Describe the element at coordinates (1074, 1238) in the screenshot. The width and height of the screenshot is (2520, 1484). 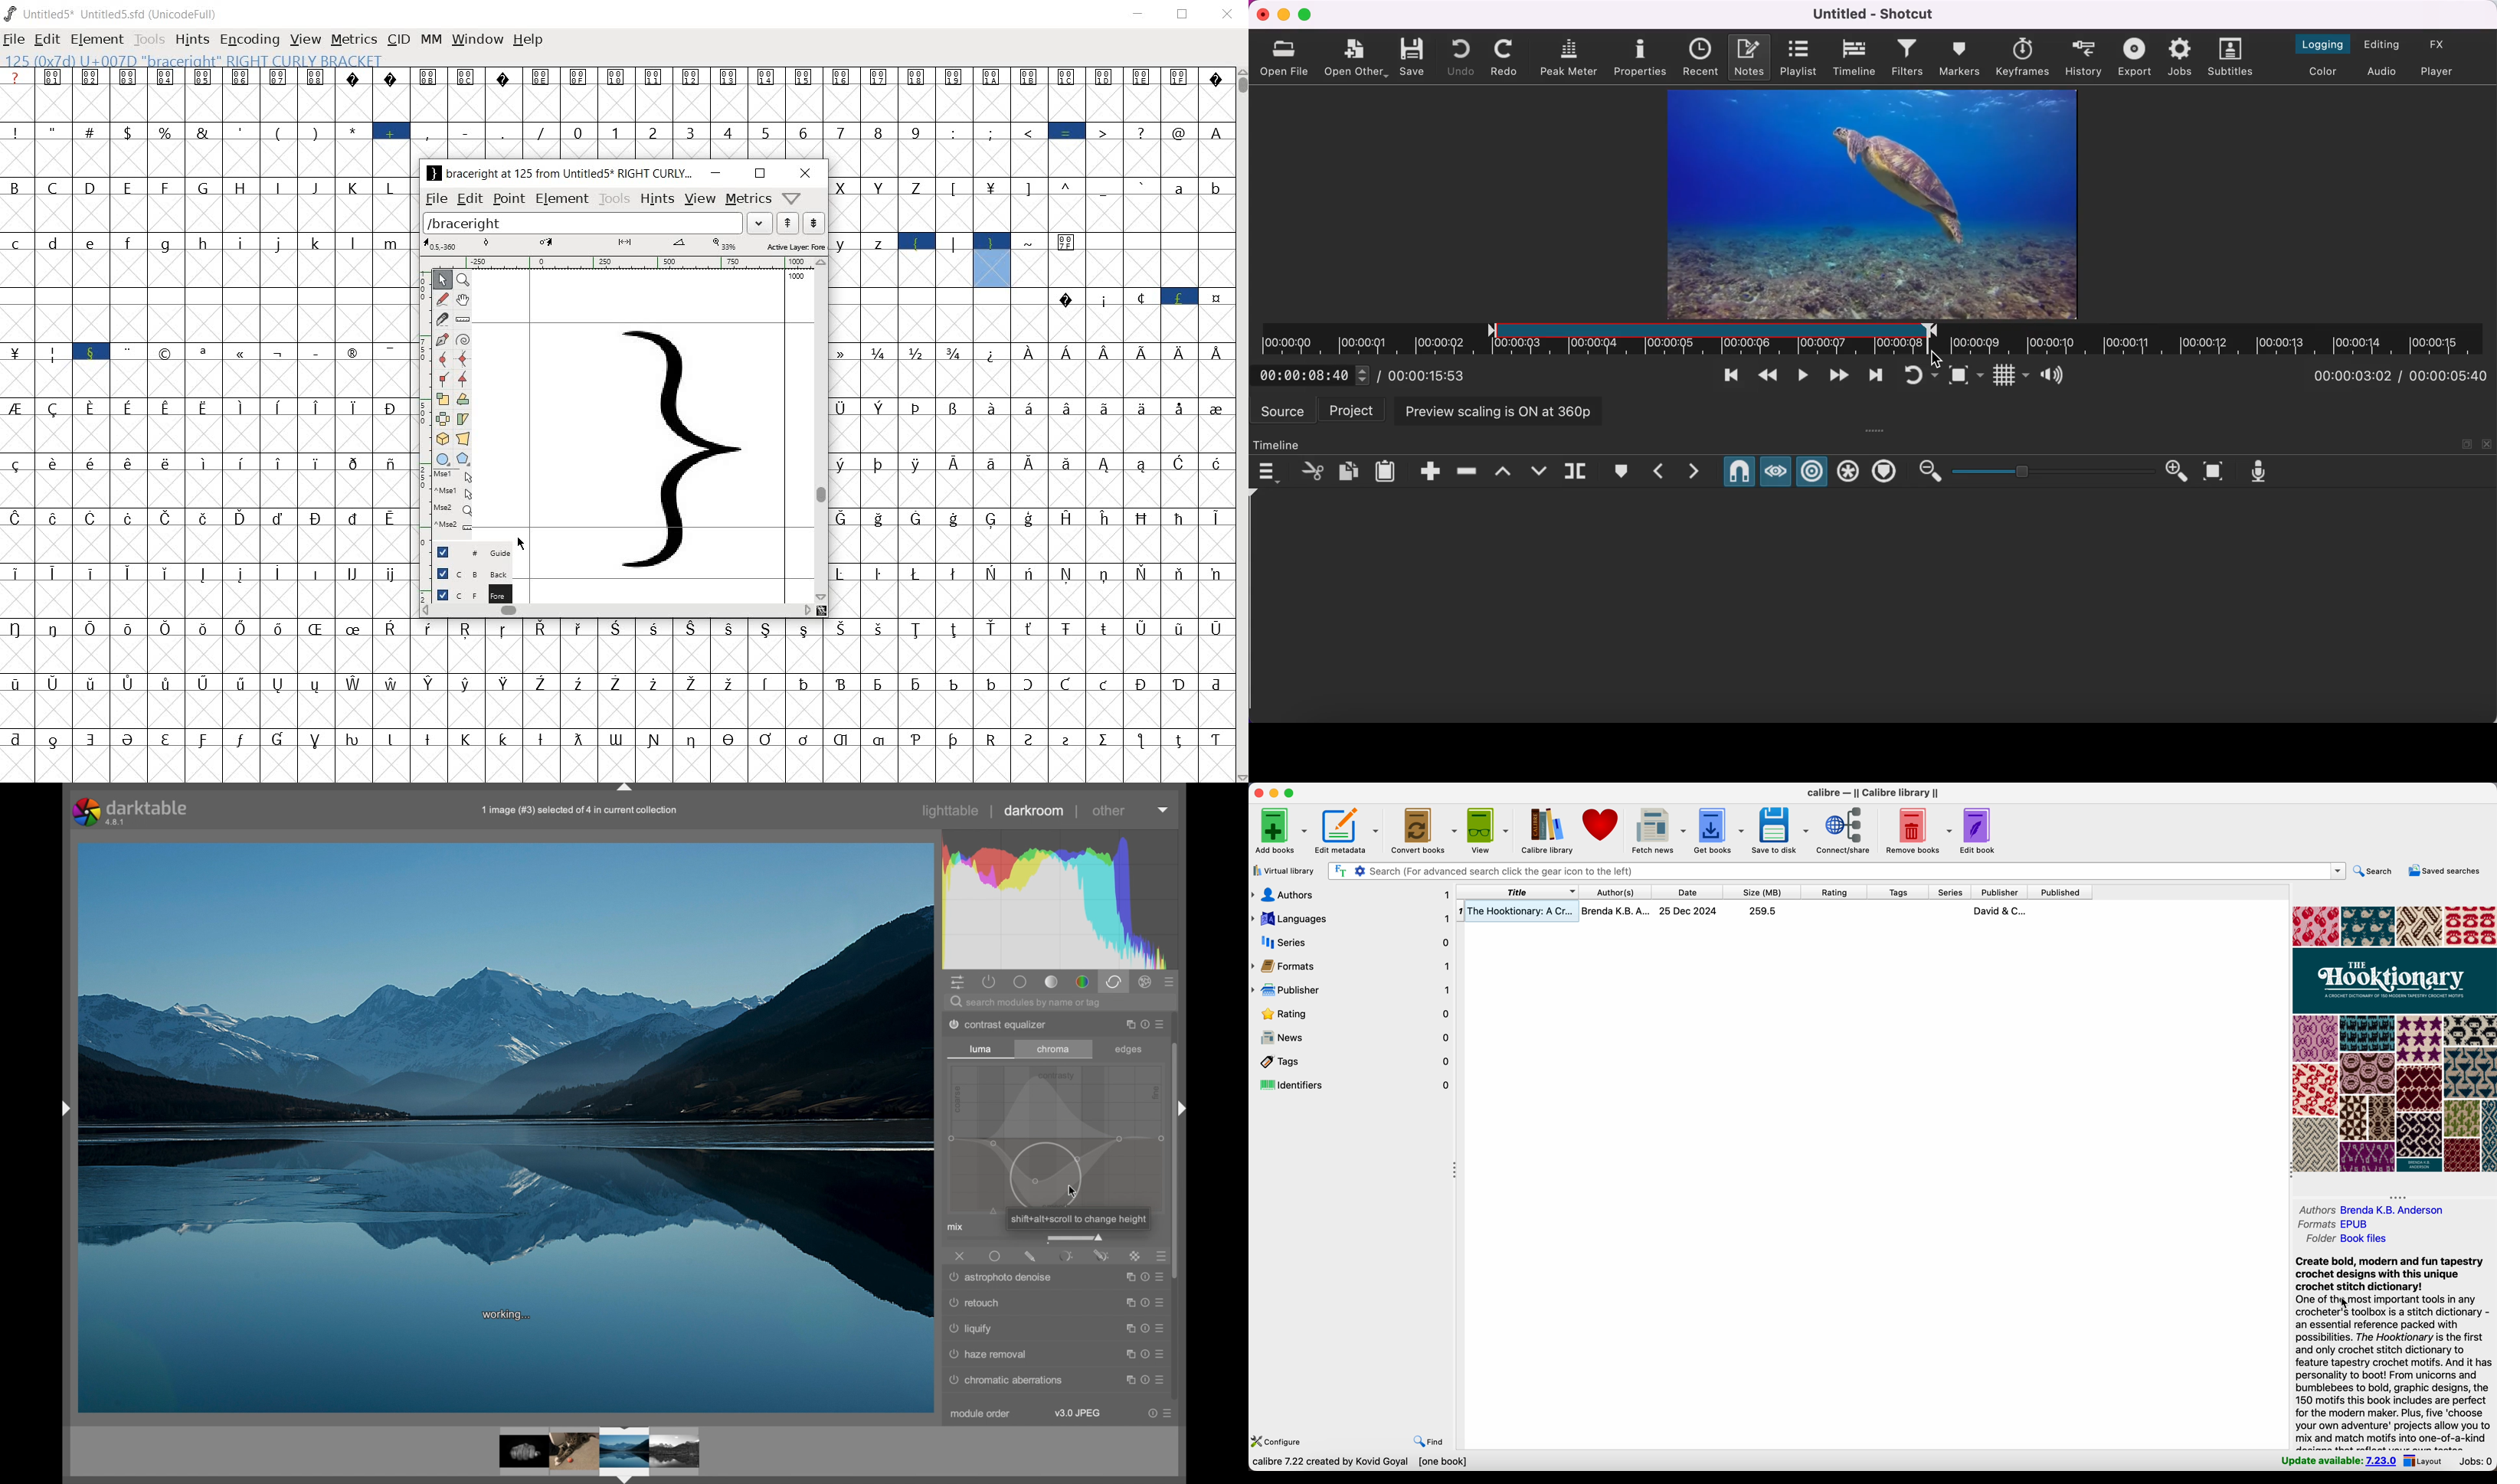
I see `slider` at that location.